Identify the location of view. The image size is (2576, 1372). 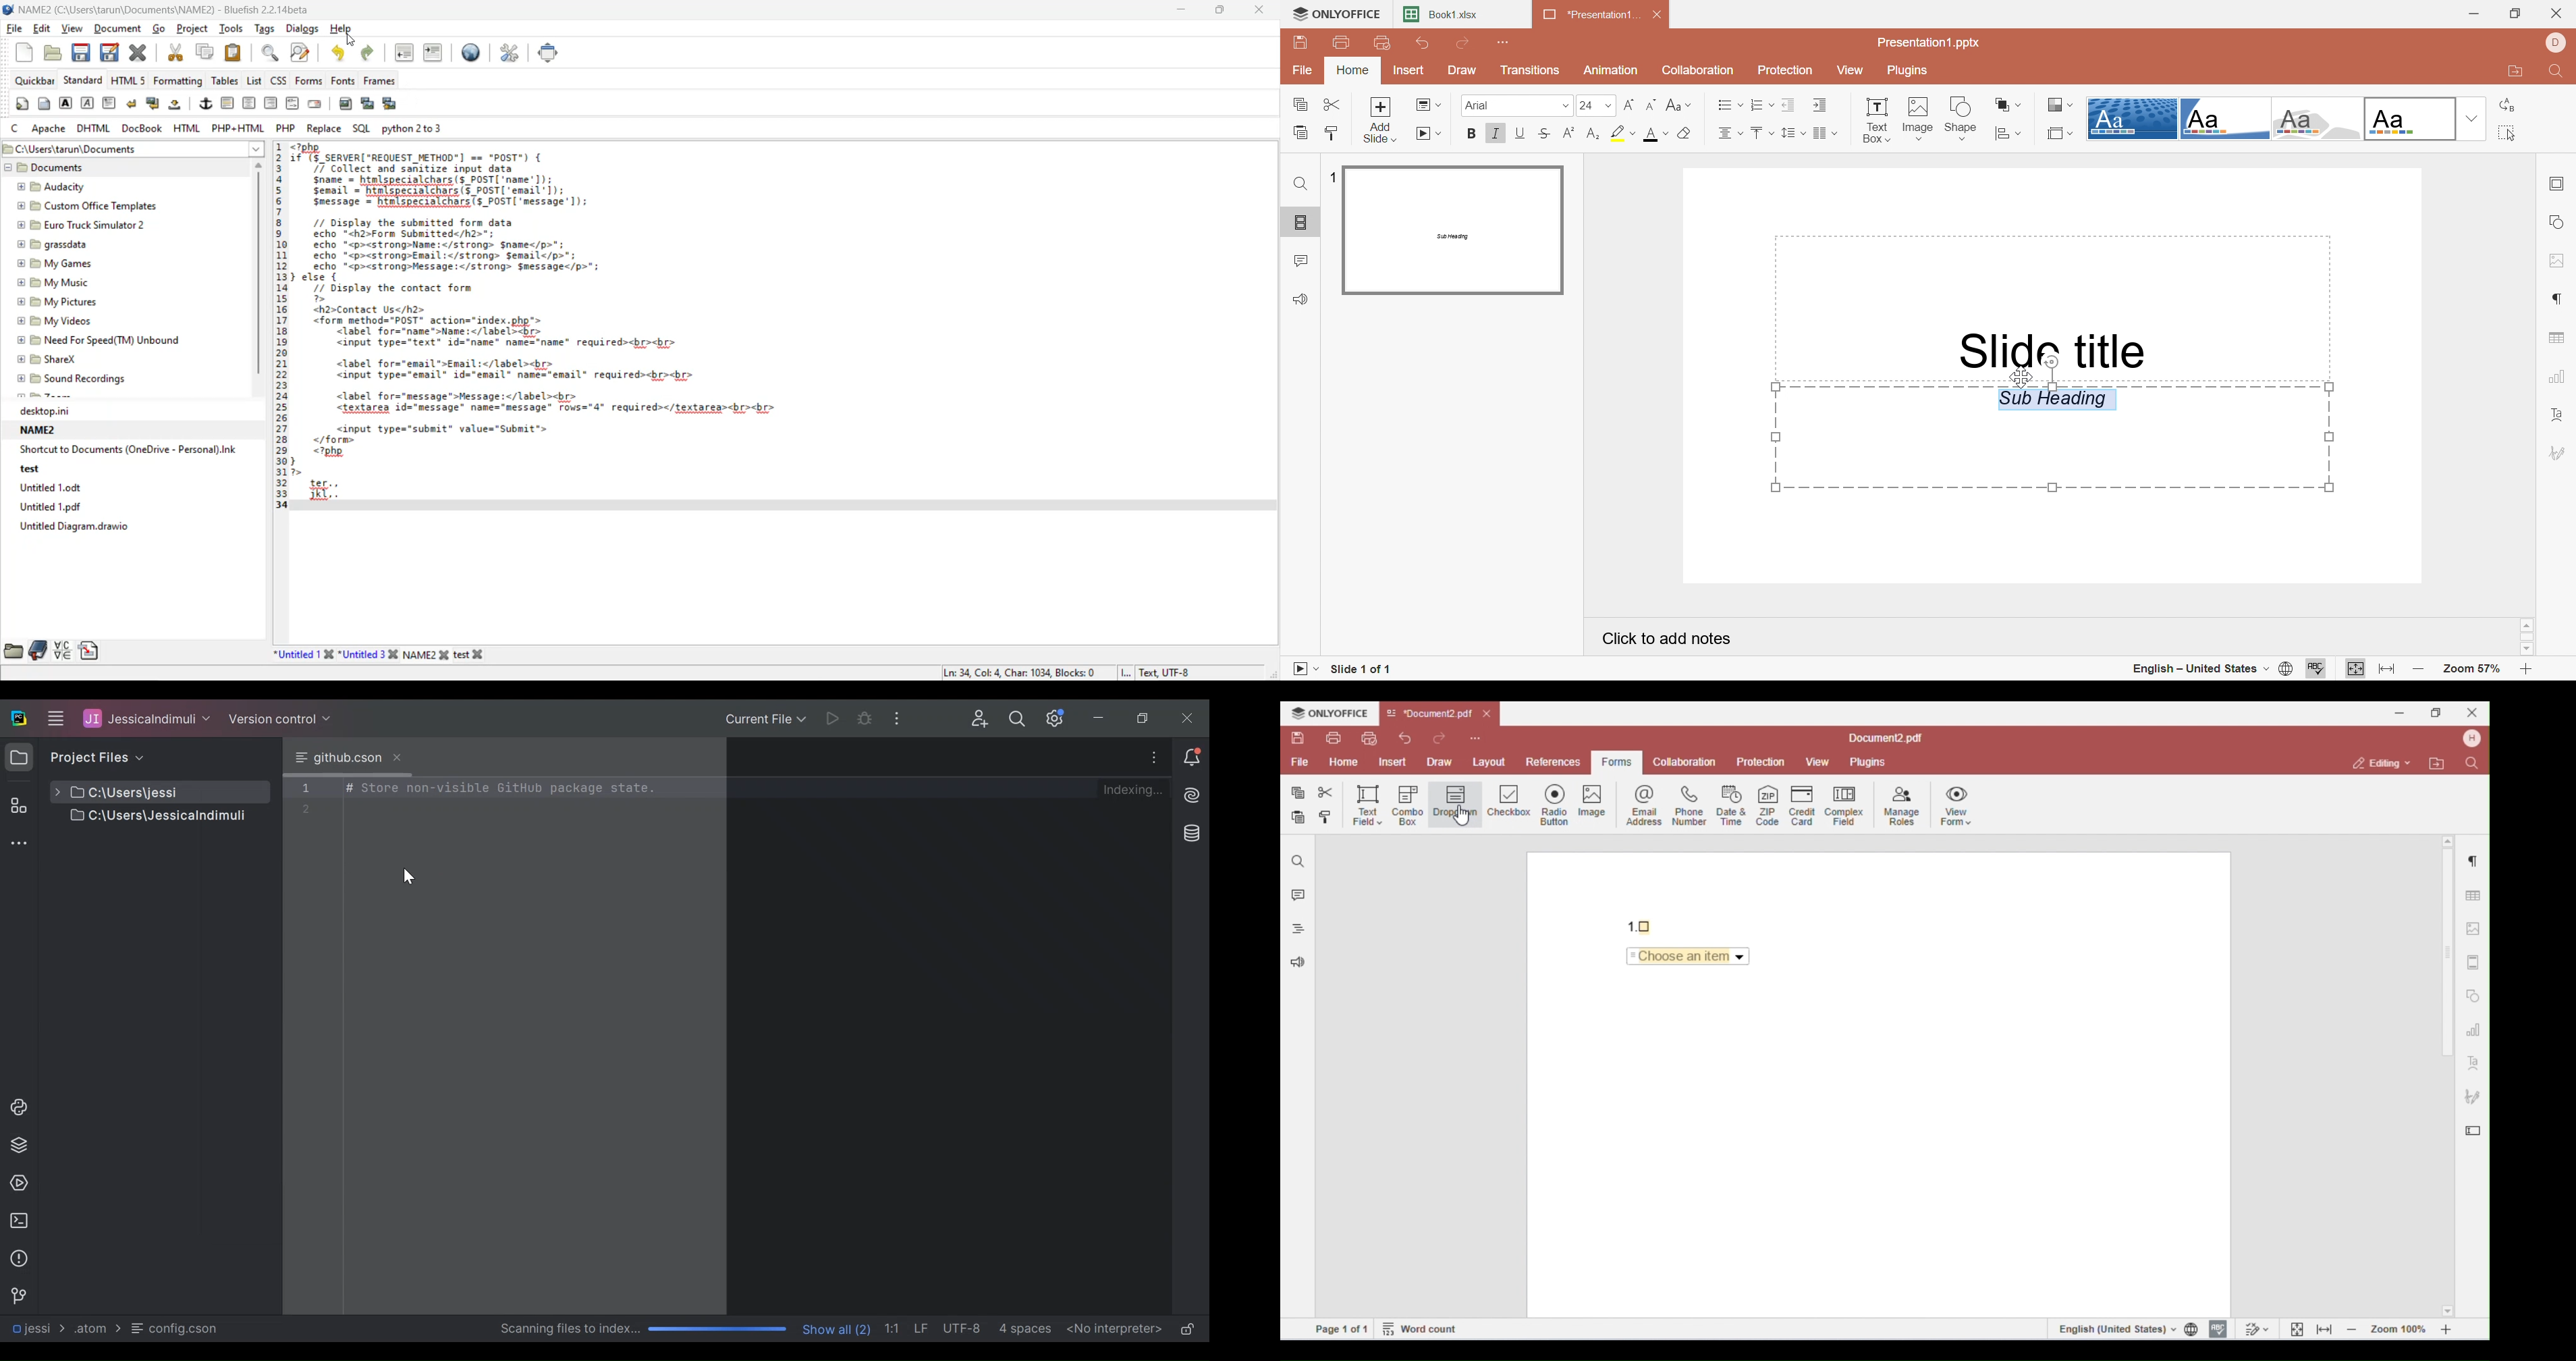
(71, 29).